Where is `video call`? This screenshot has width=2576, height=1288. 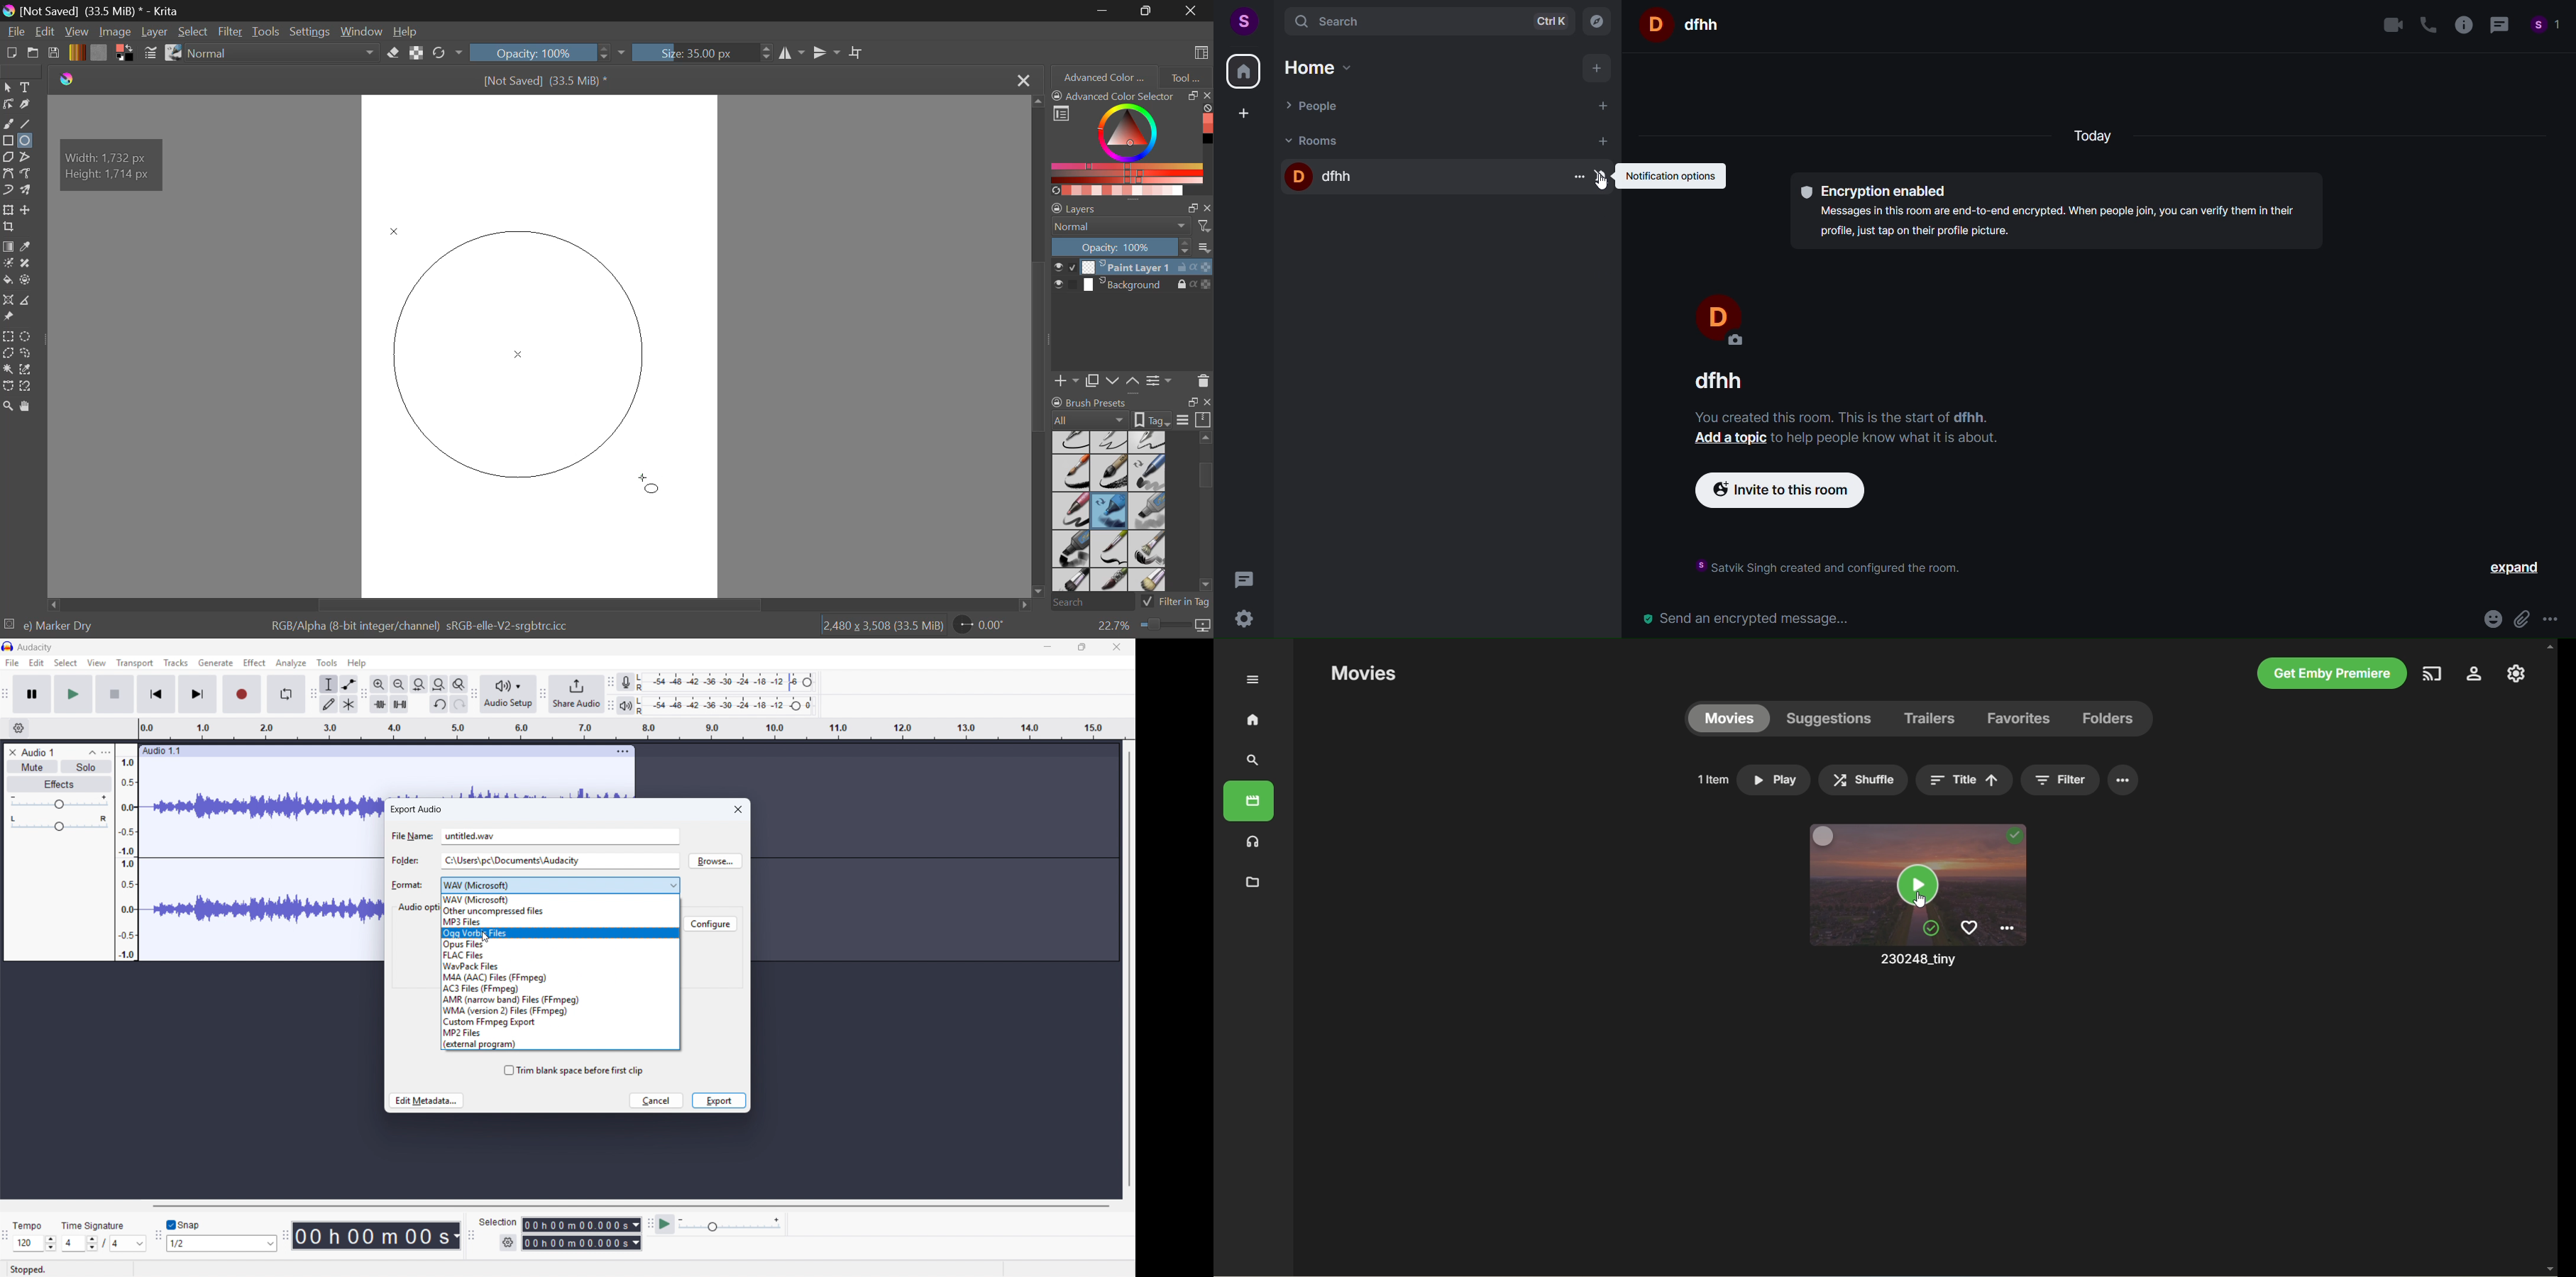 video call is located at coordinates (2391, 24).